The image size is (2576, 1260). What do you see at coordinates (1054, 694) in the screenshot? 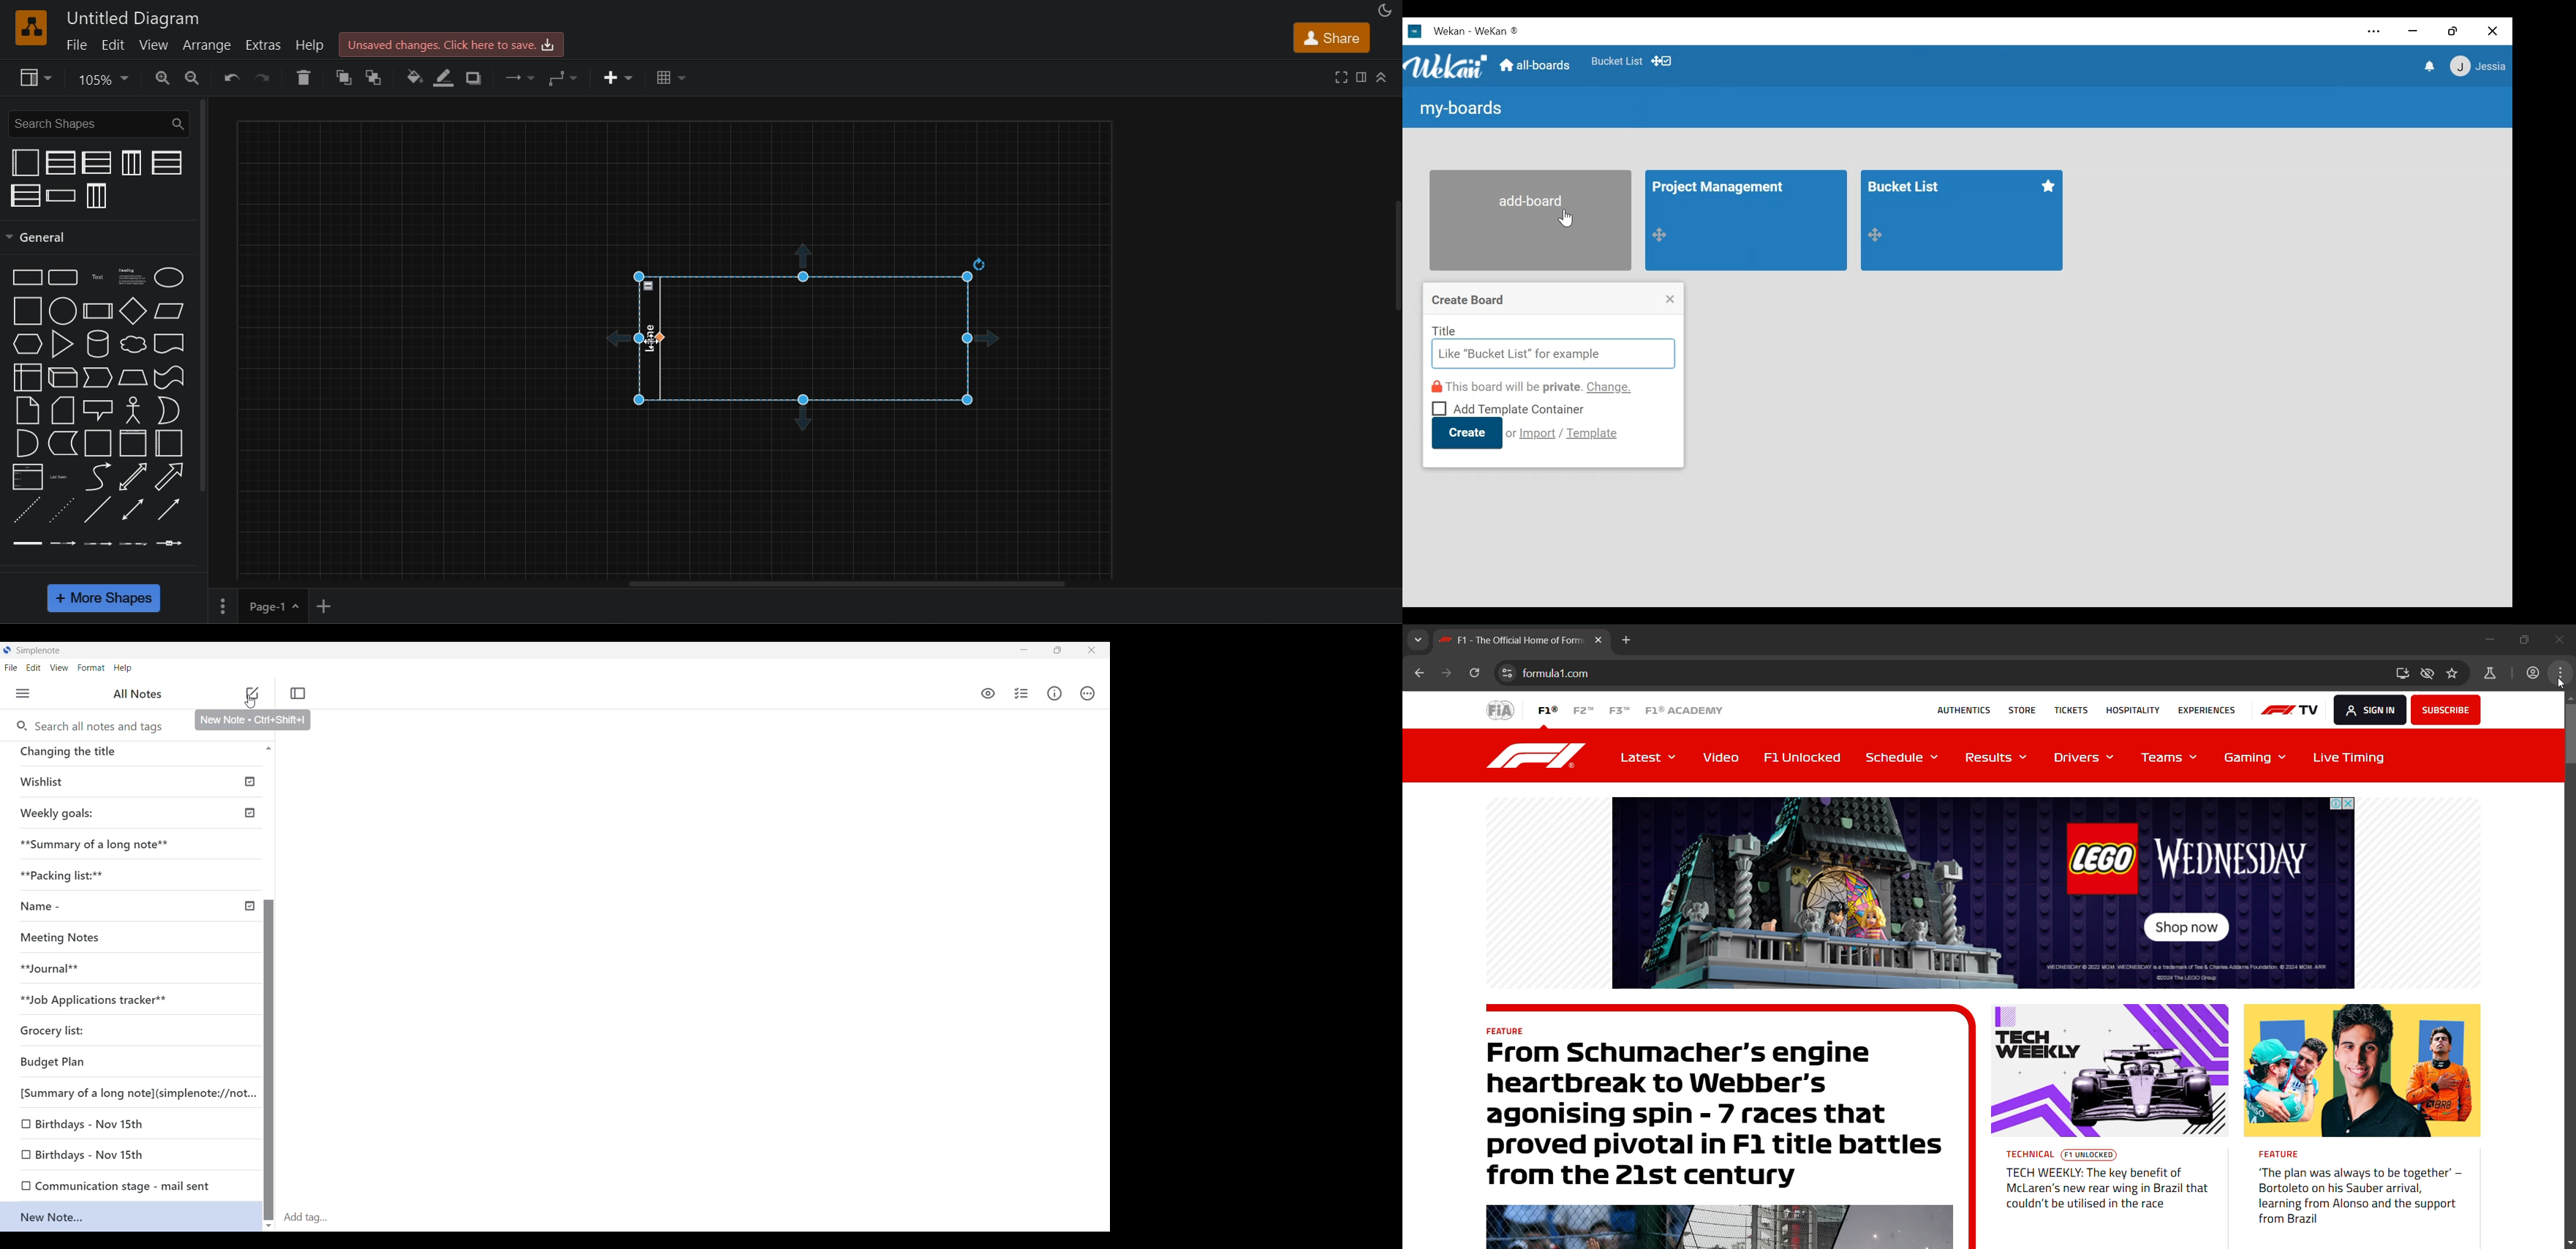
I see `Info` at bounding box center [1054, 694].